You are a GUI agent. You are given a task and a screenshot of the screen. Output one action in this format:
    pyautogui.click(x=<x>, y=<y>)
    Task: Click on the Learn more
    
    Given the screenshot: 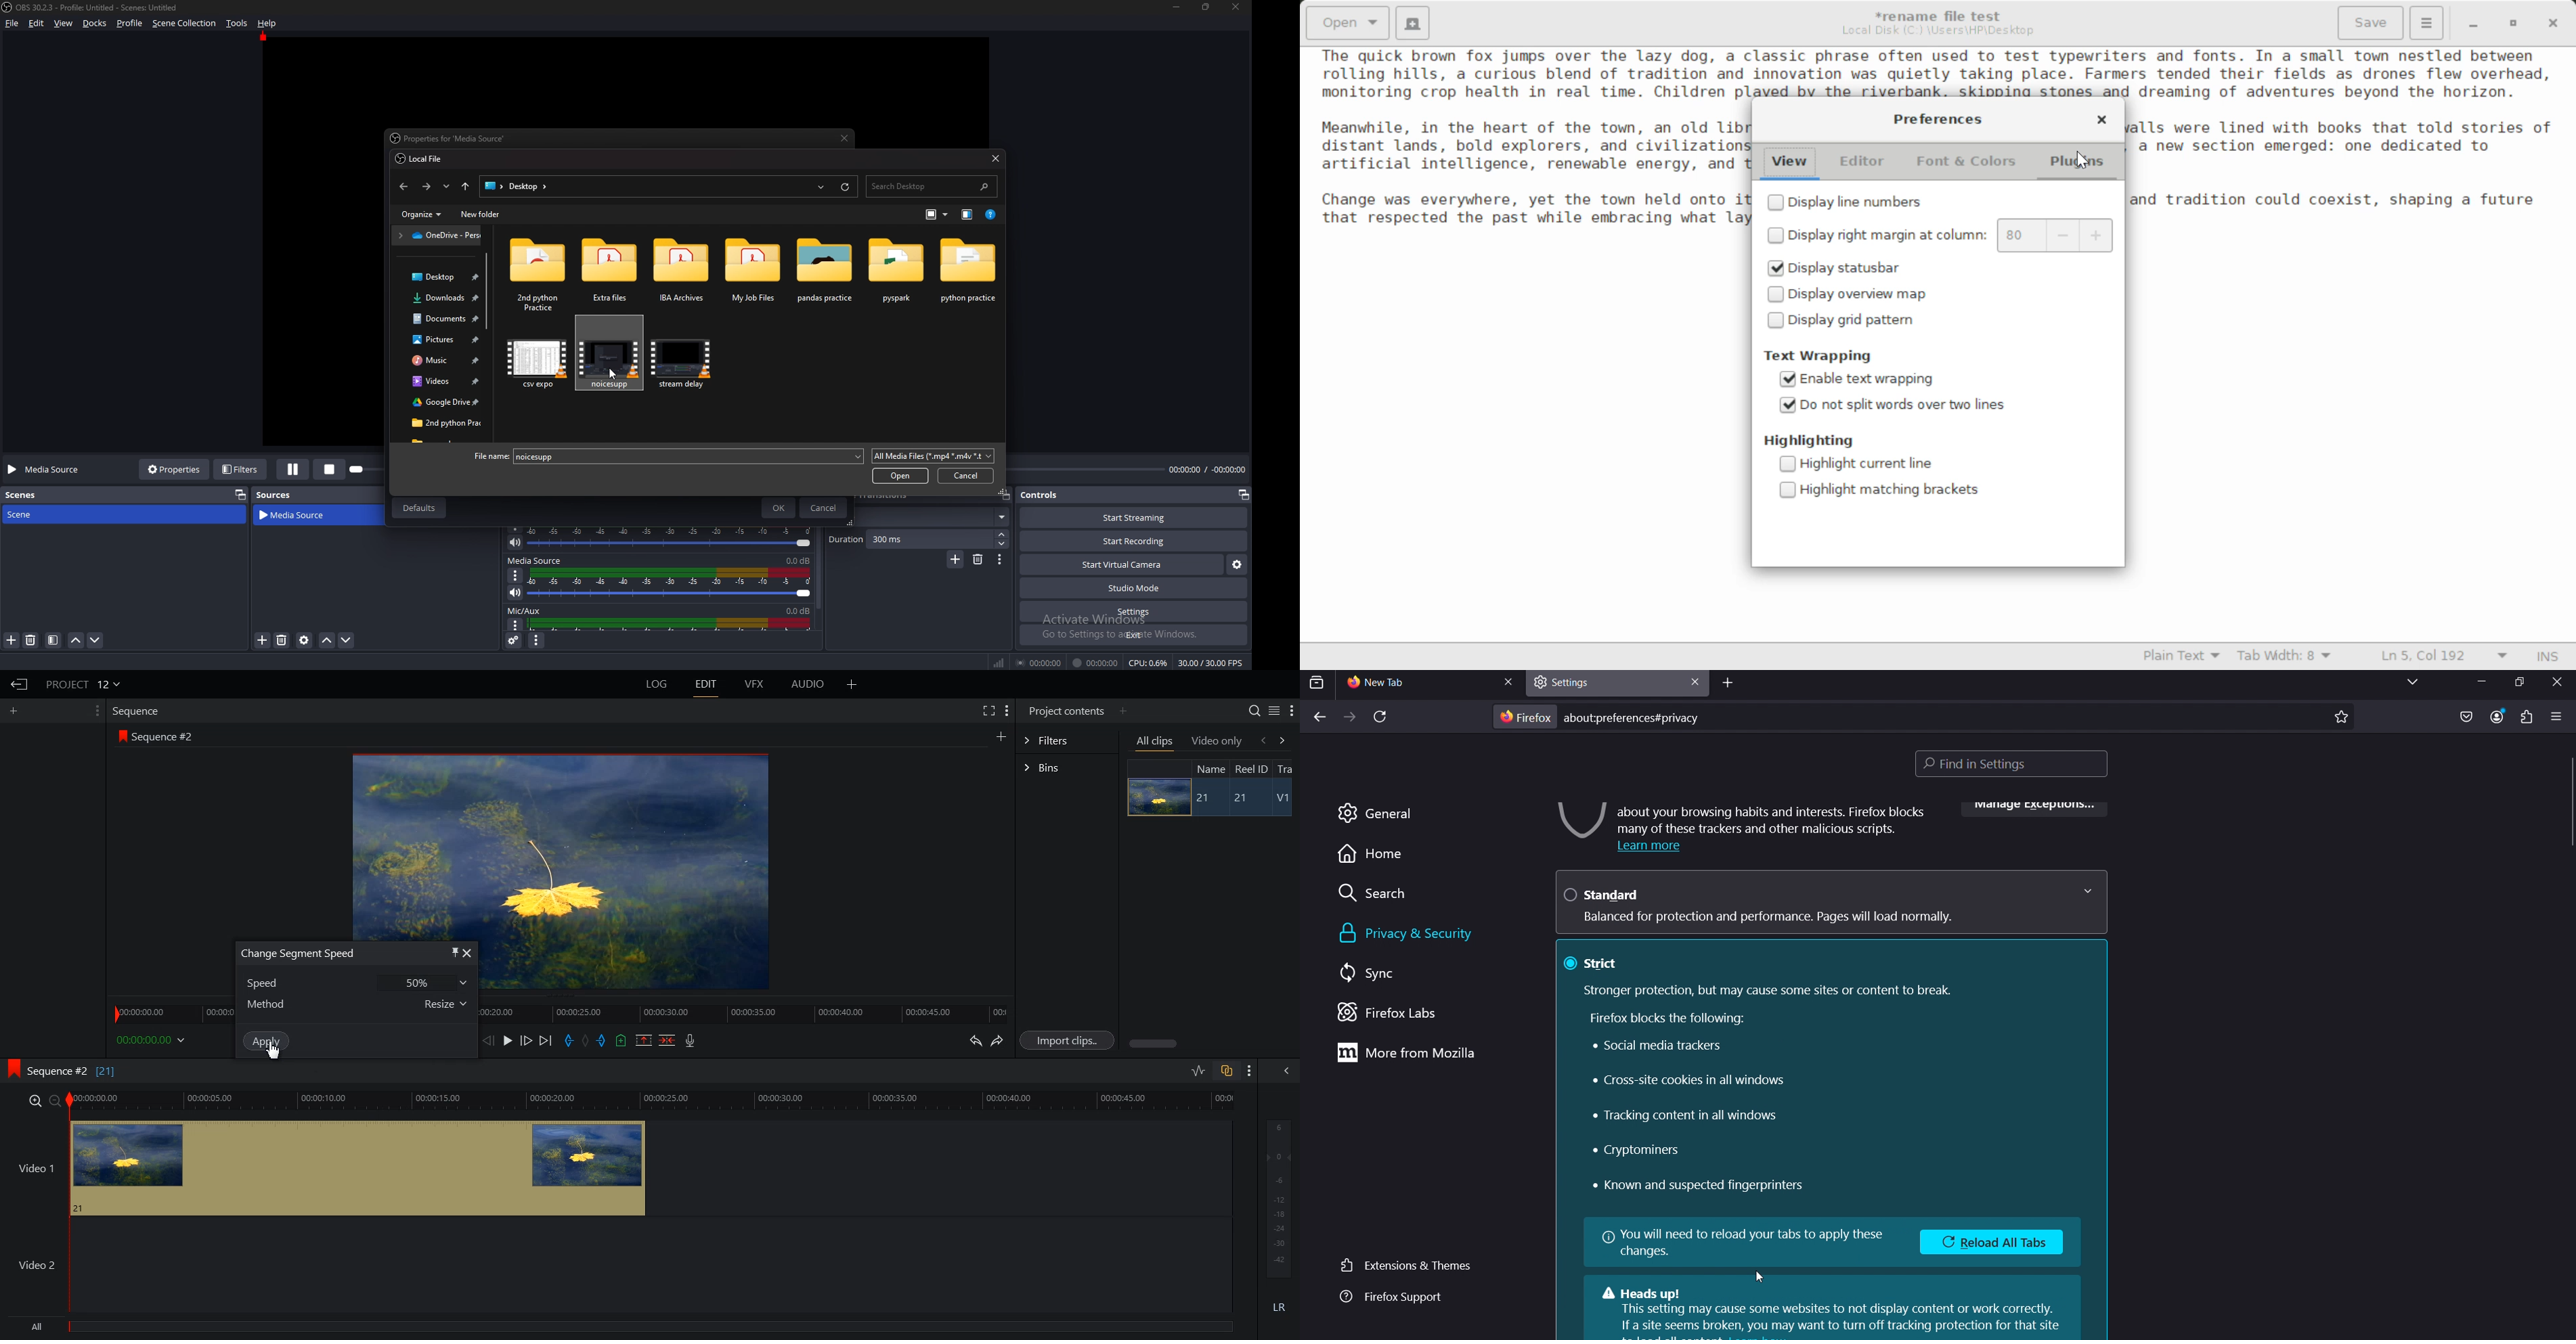 What is the action you would take?
    pyautogui.click(x=1656, y=847)
    